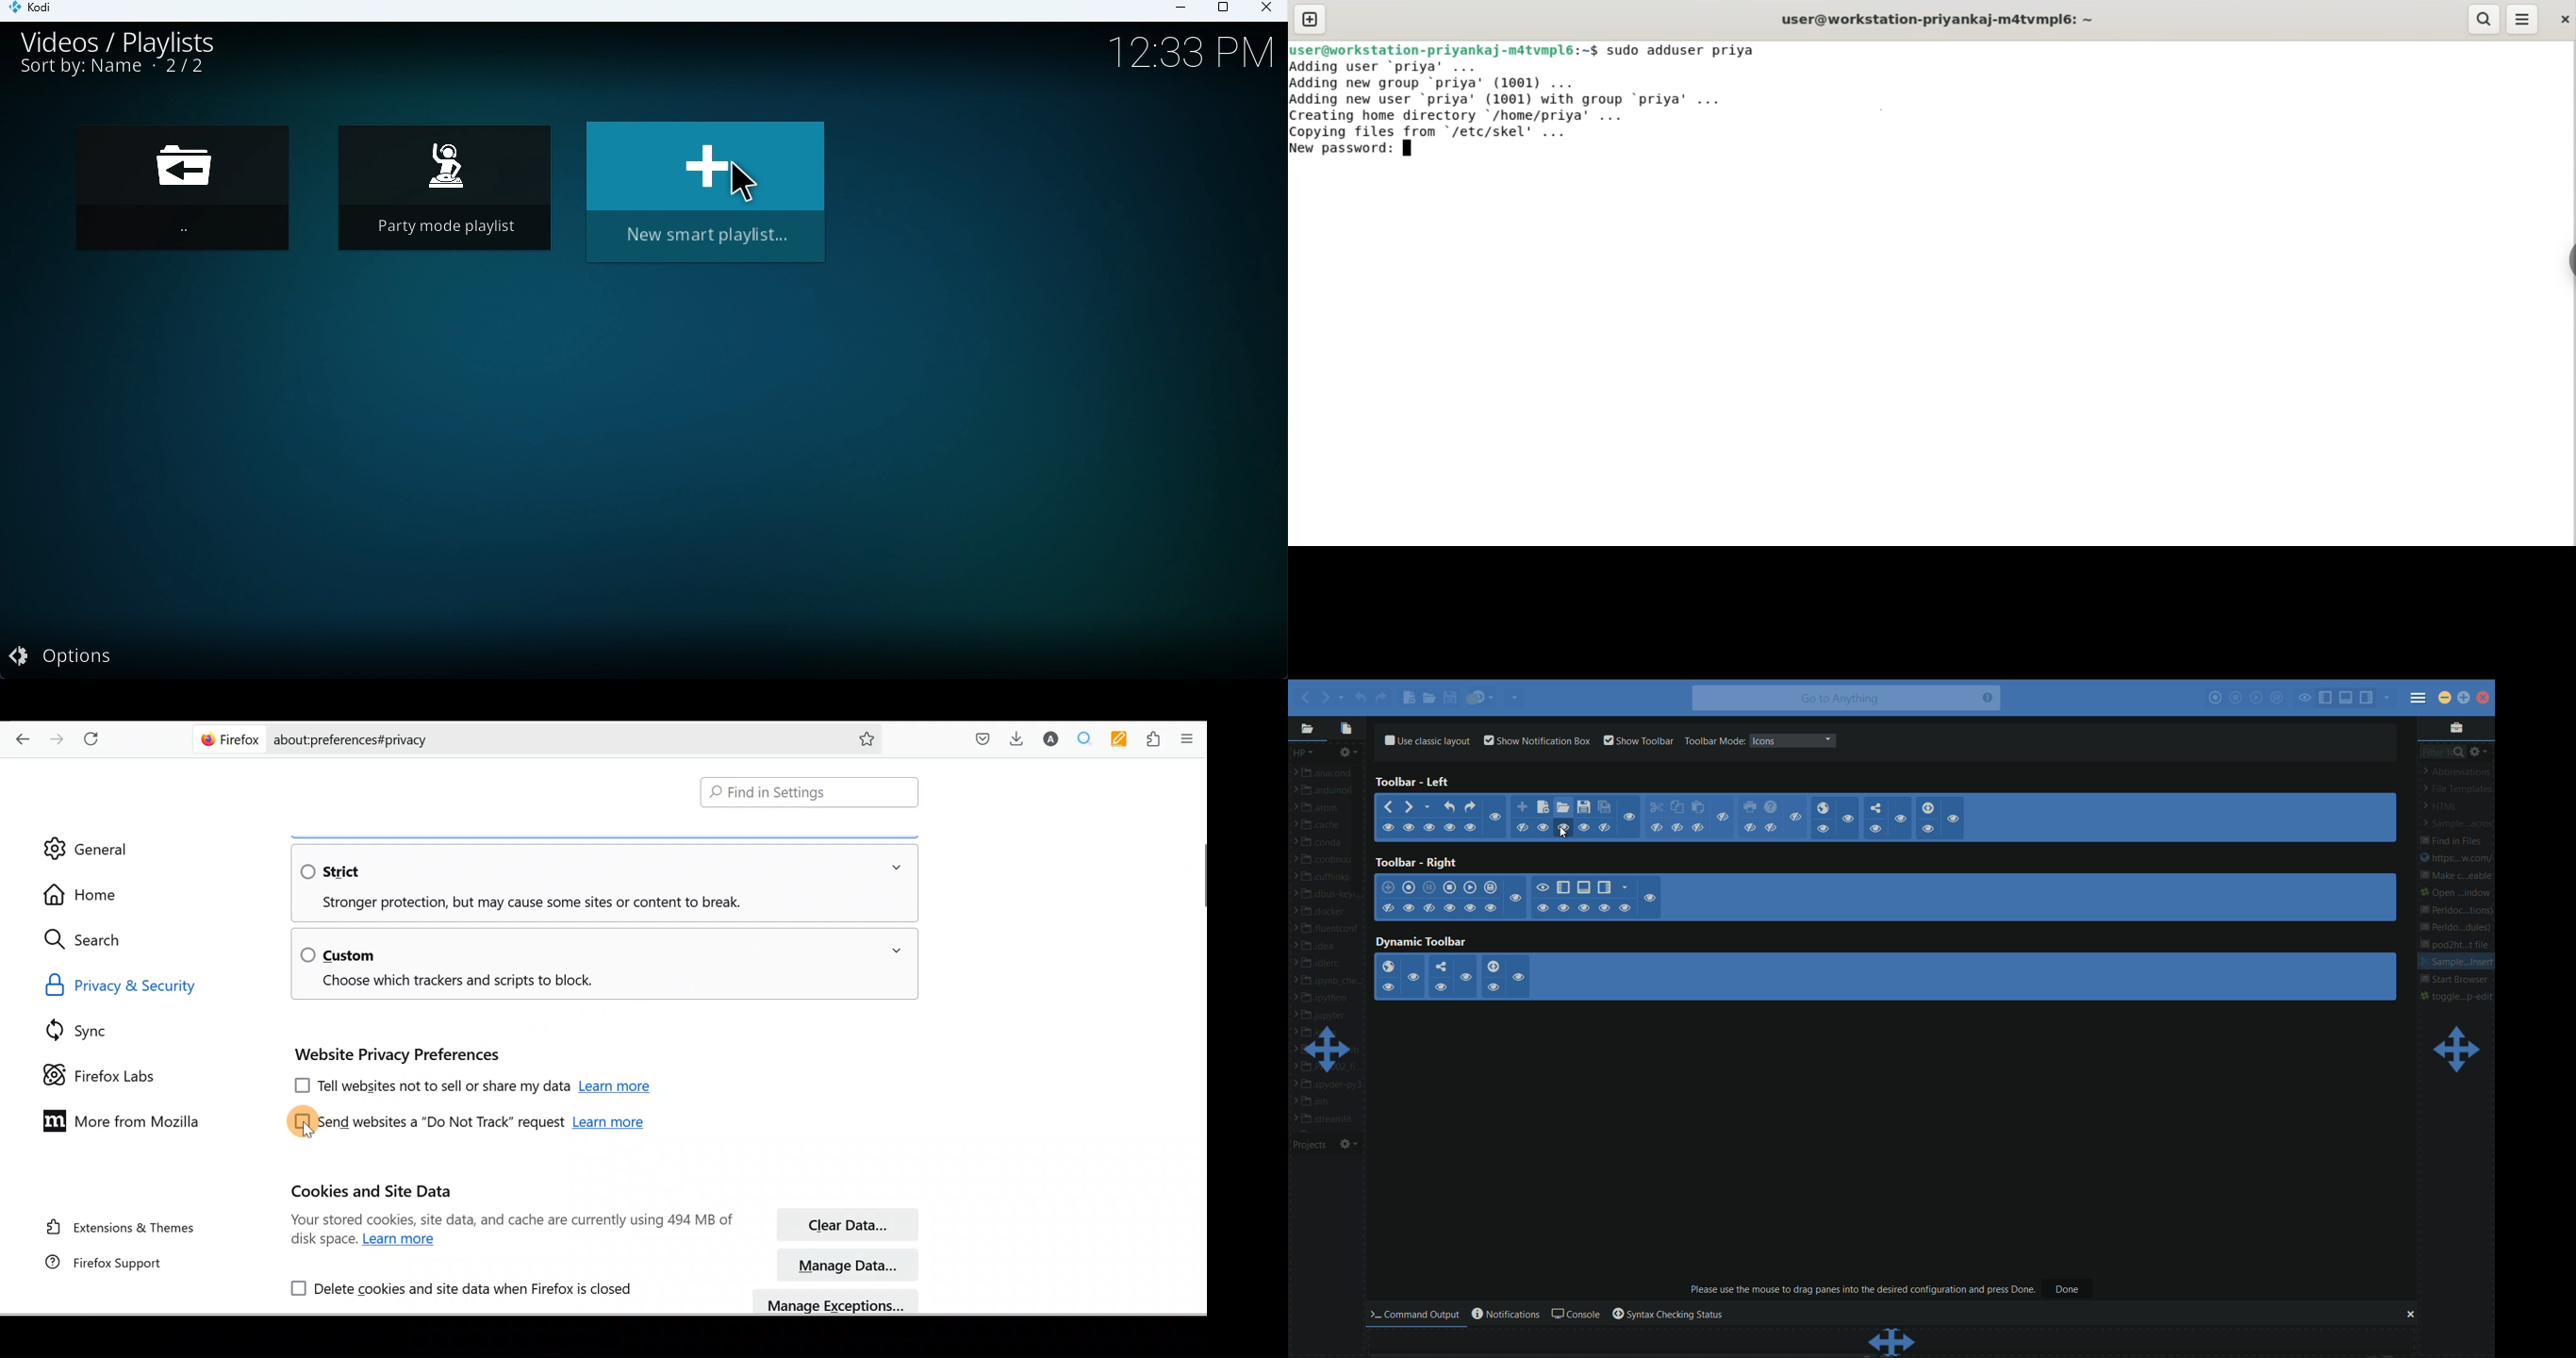 The height and width of the screenshot is (1372, 2576). What do you see at coordinates (86, 895) in the screenshot?
I see `Home` at bounding box center [86, 895].